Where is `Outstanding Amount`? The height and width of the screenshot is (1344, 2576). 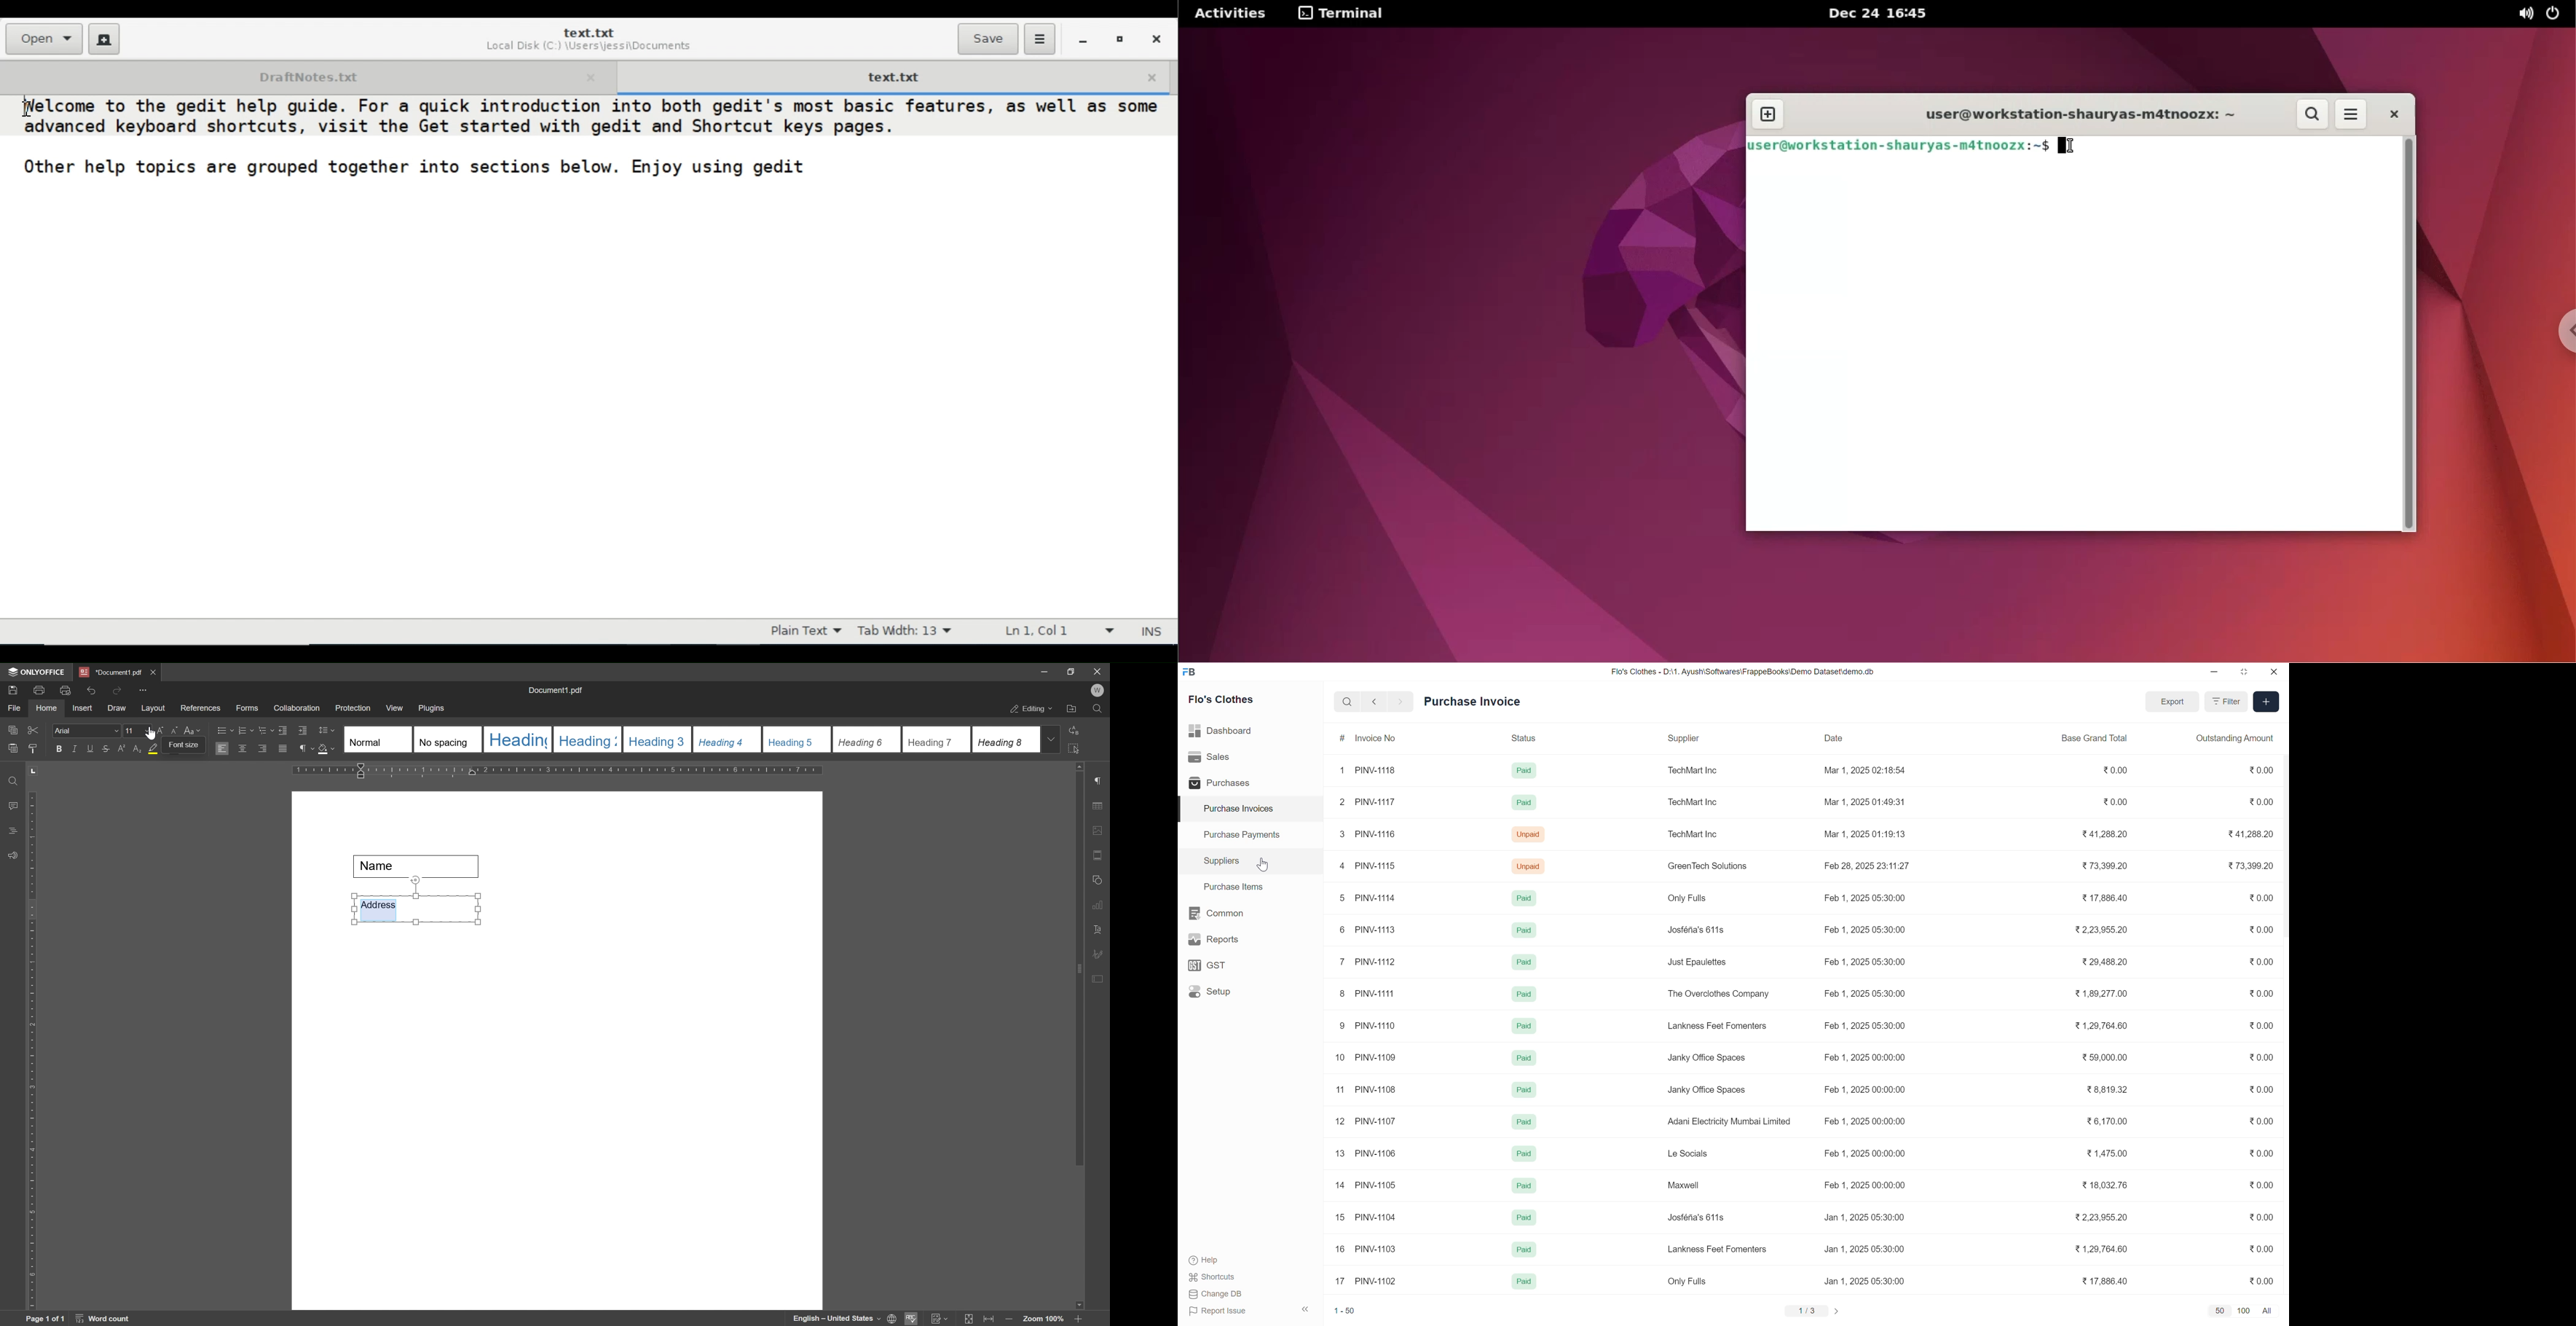 Outstanding Amount is located at coordinates (2231, 736).